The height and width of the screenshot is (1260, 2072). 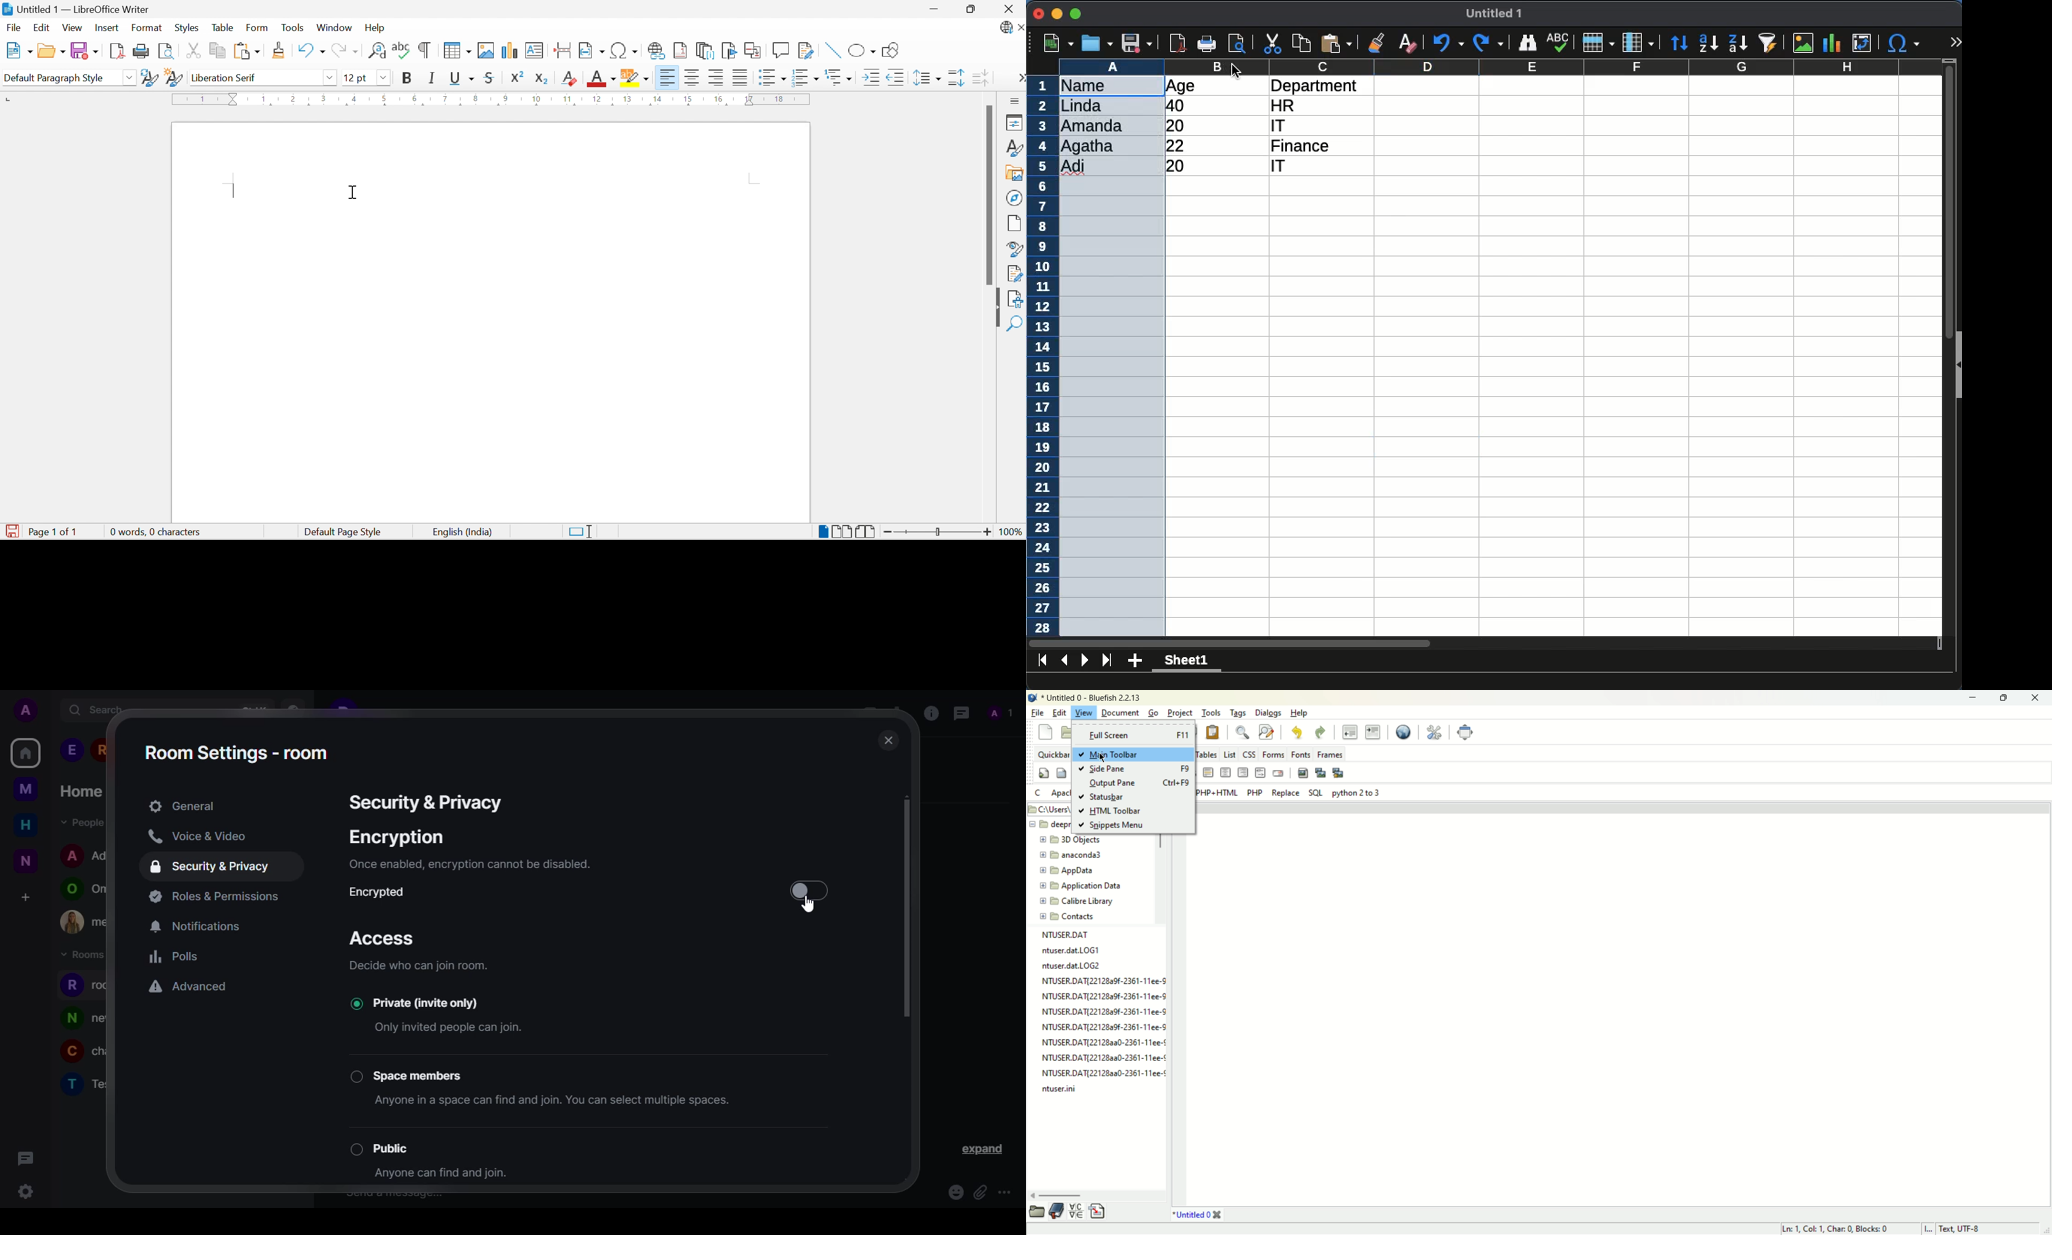 What do you see at coordinates (1068, 935) in the screenshot?
I see `file name` at bounding box center [1068, 935].